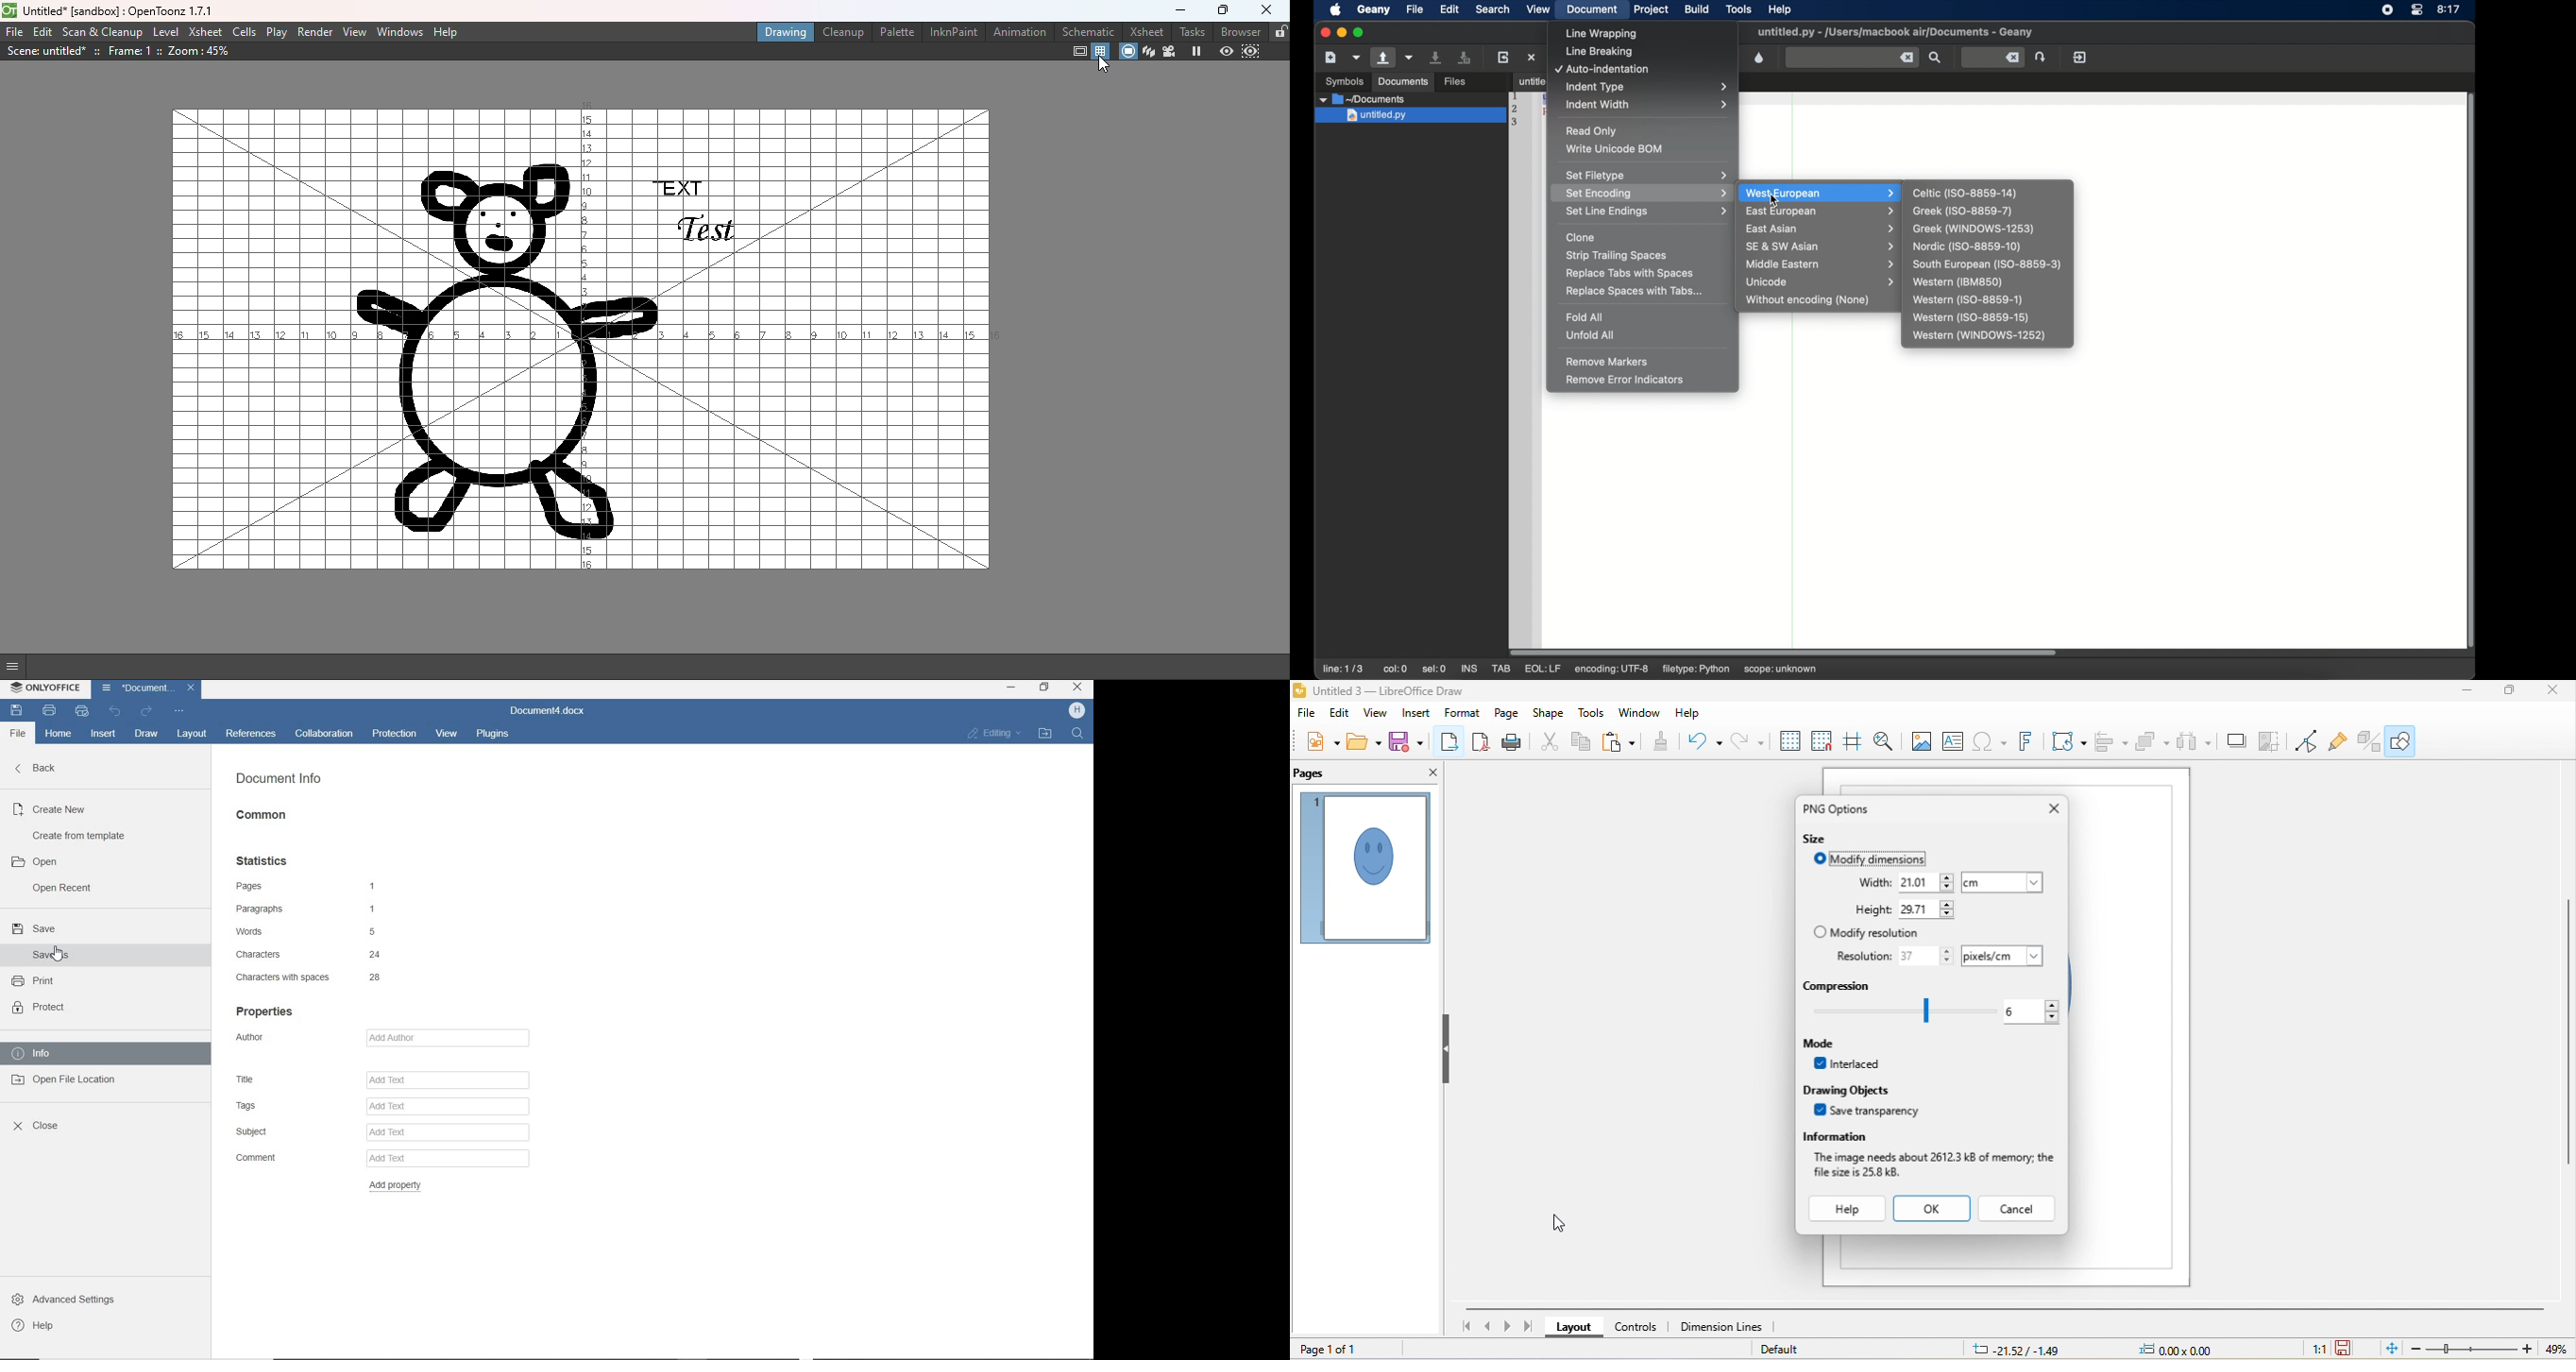  What do you see at coordinates (1374, 713) in the screenshot?
I see `view` at bounding box center [1374, 713].